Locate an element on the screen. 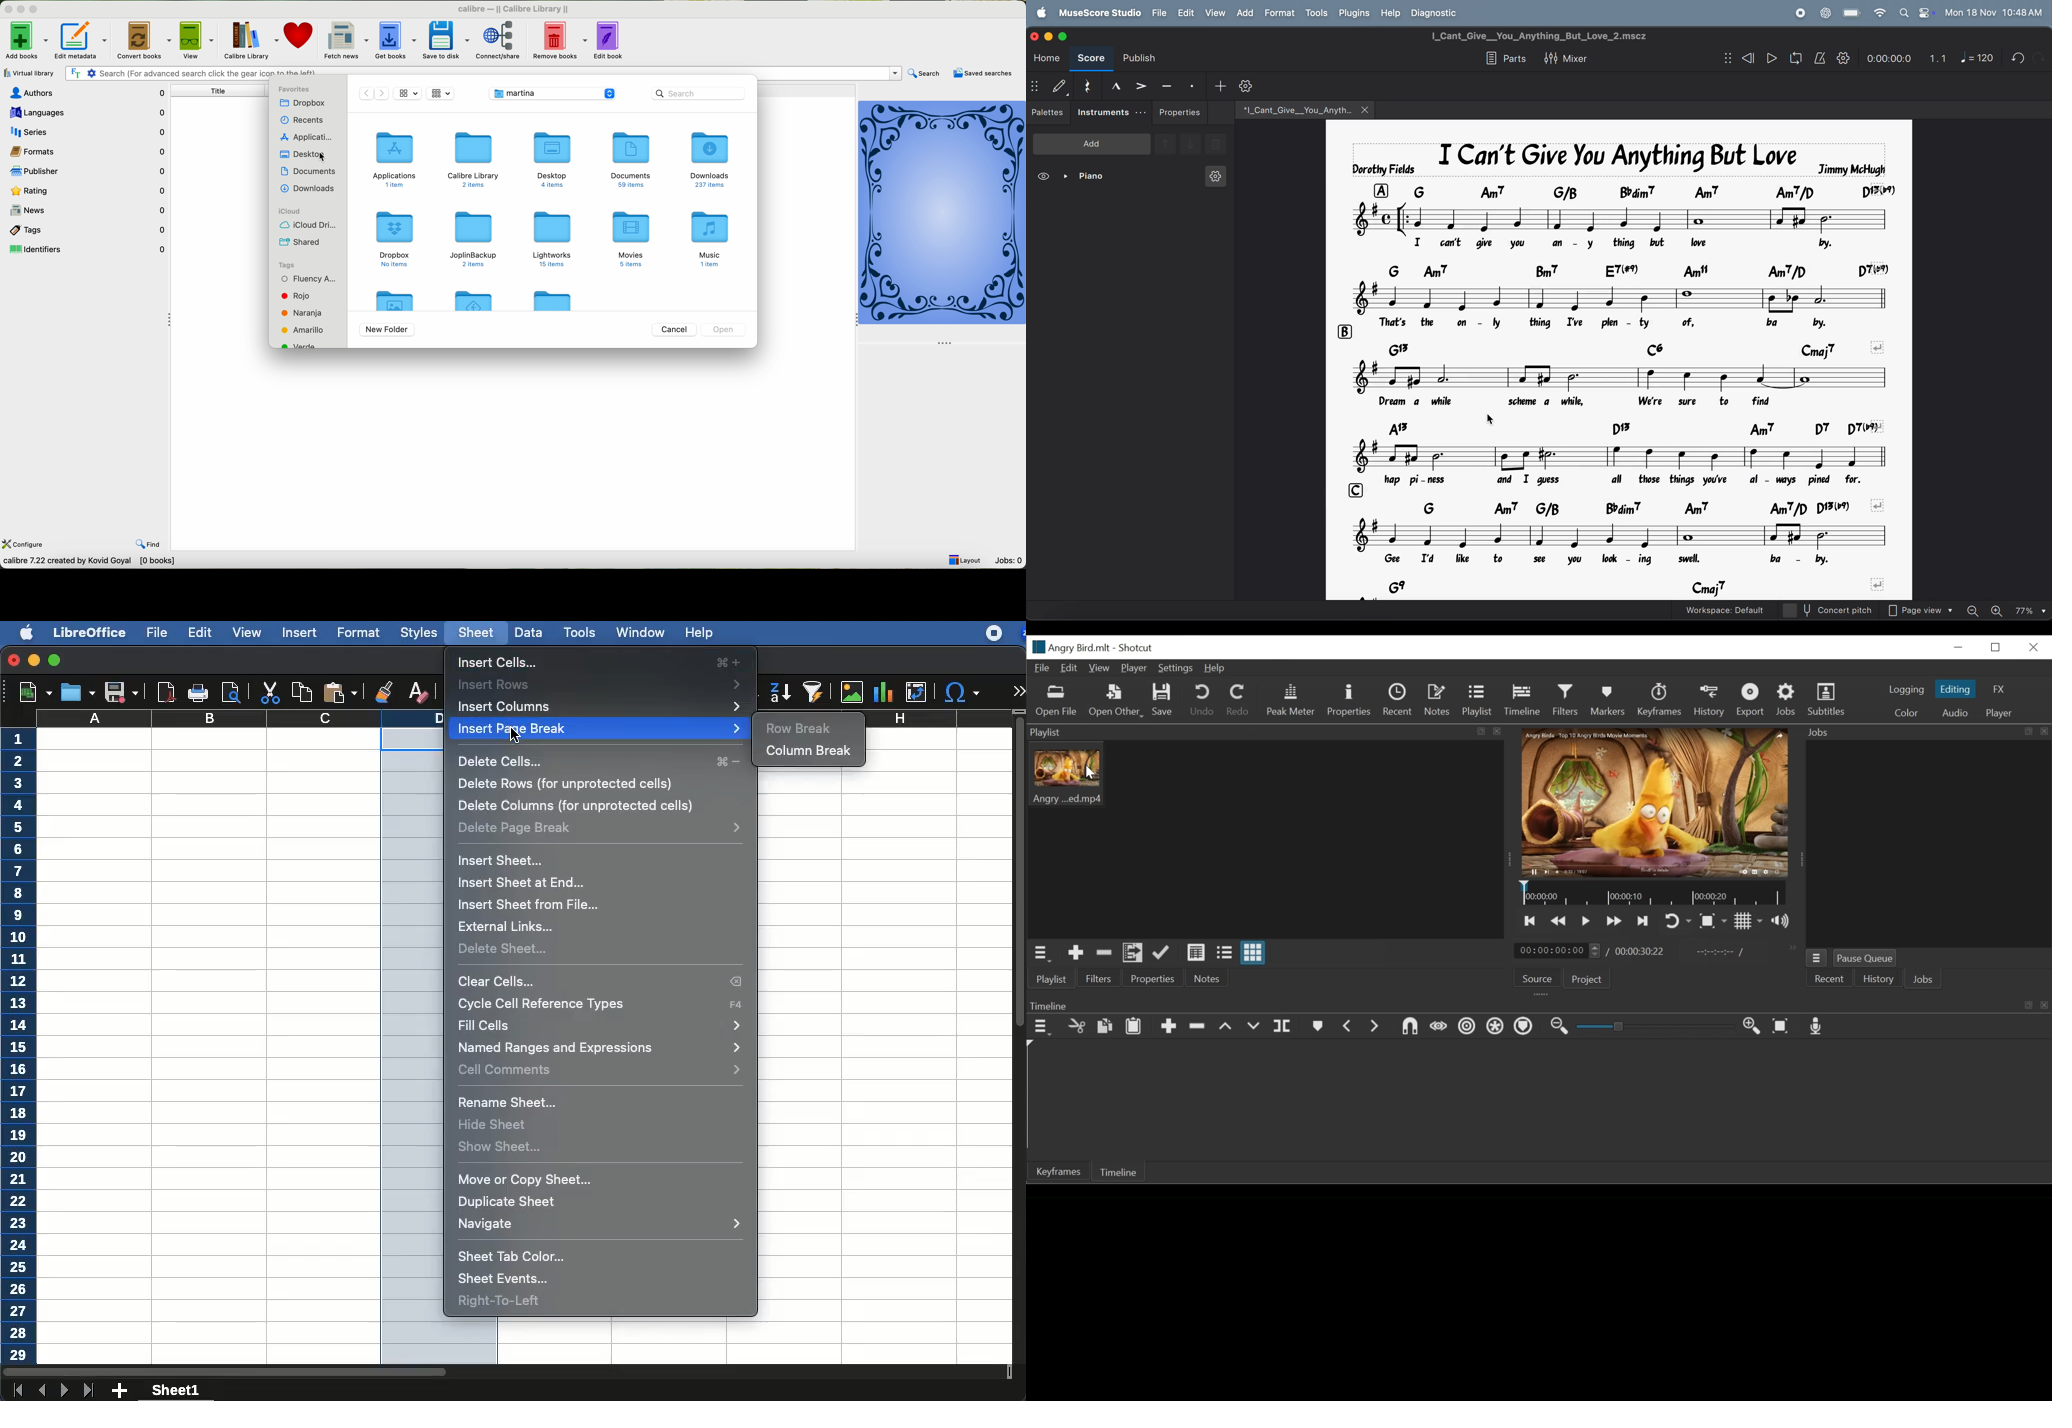 Image resolution: width=2072 pixels, height=1428 pixels. dropbox is located at coordinates (393, 237).